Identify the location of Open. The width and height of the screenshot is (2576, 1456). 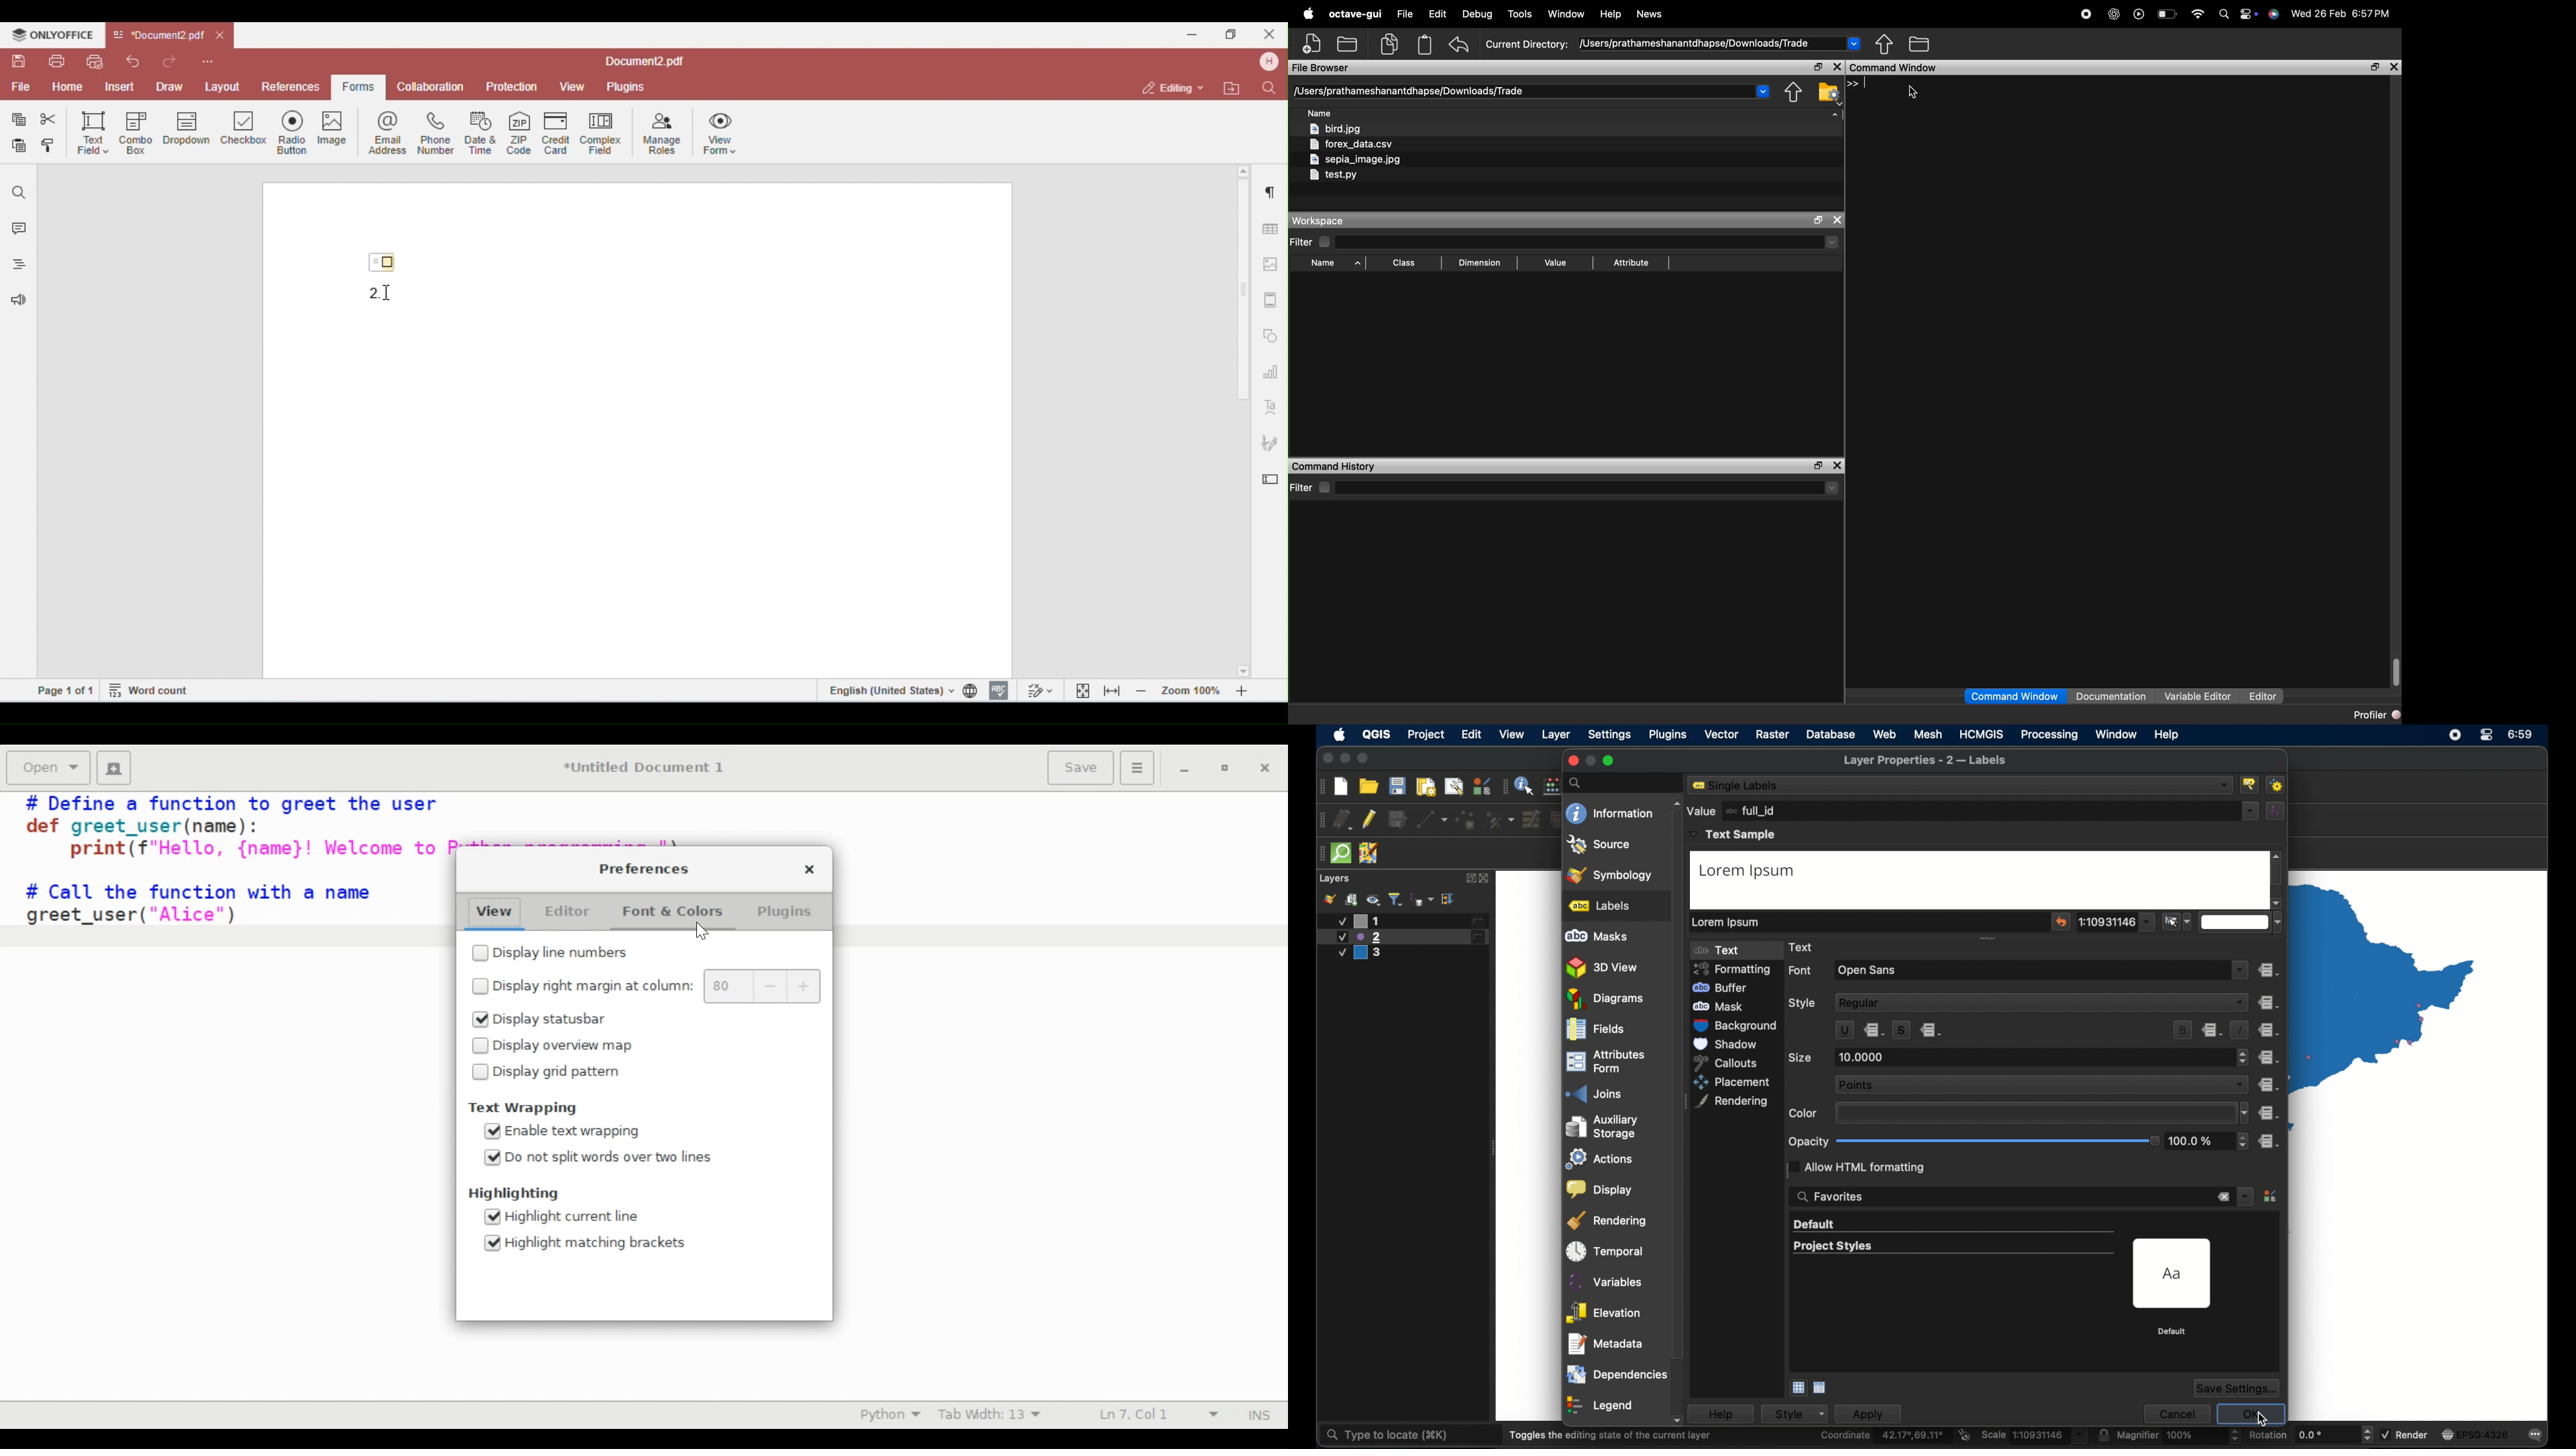
(48, 768).